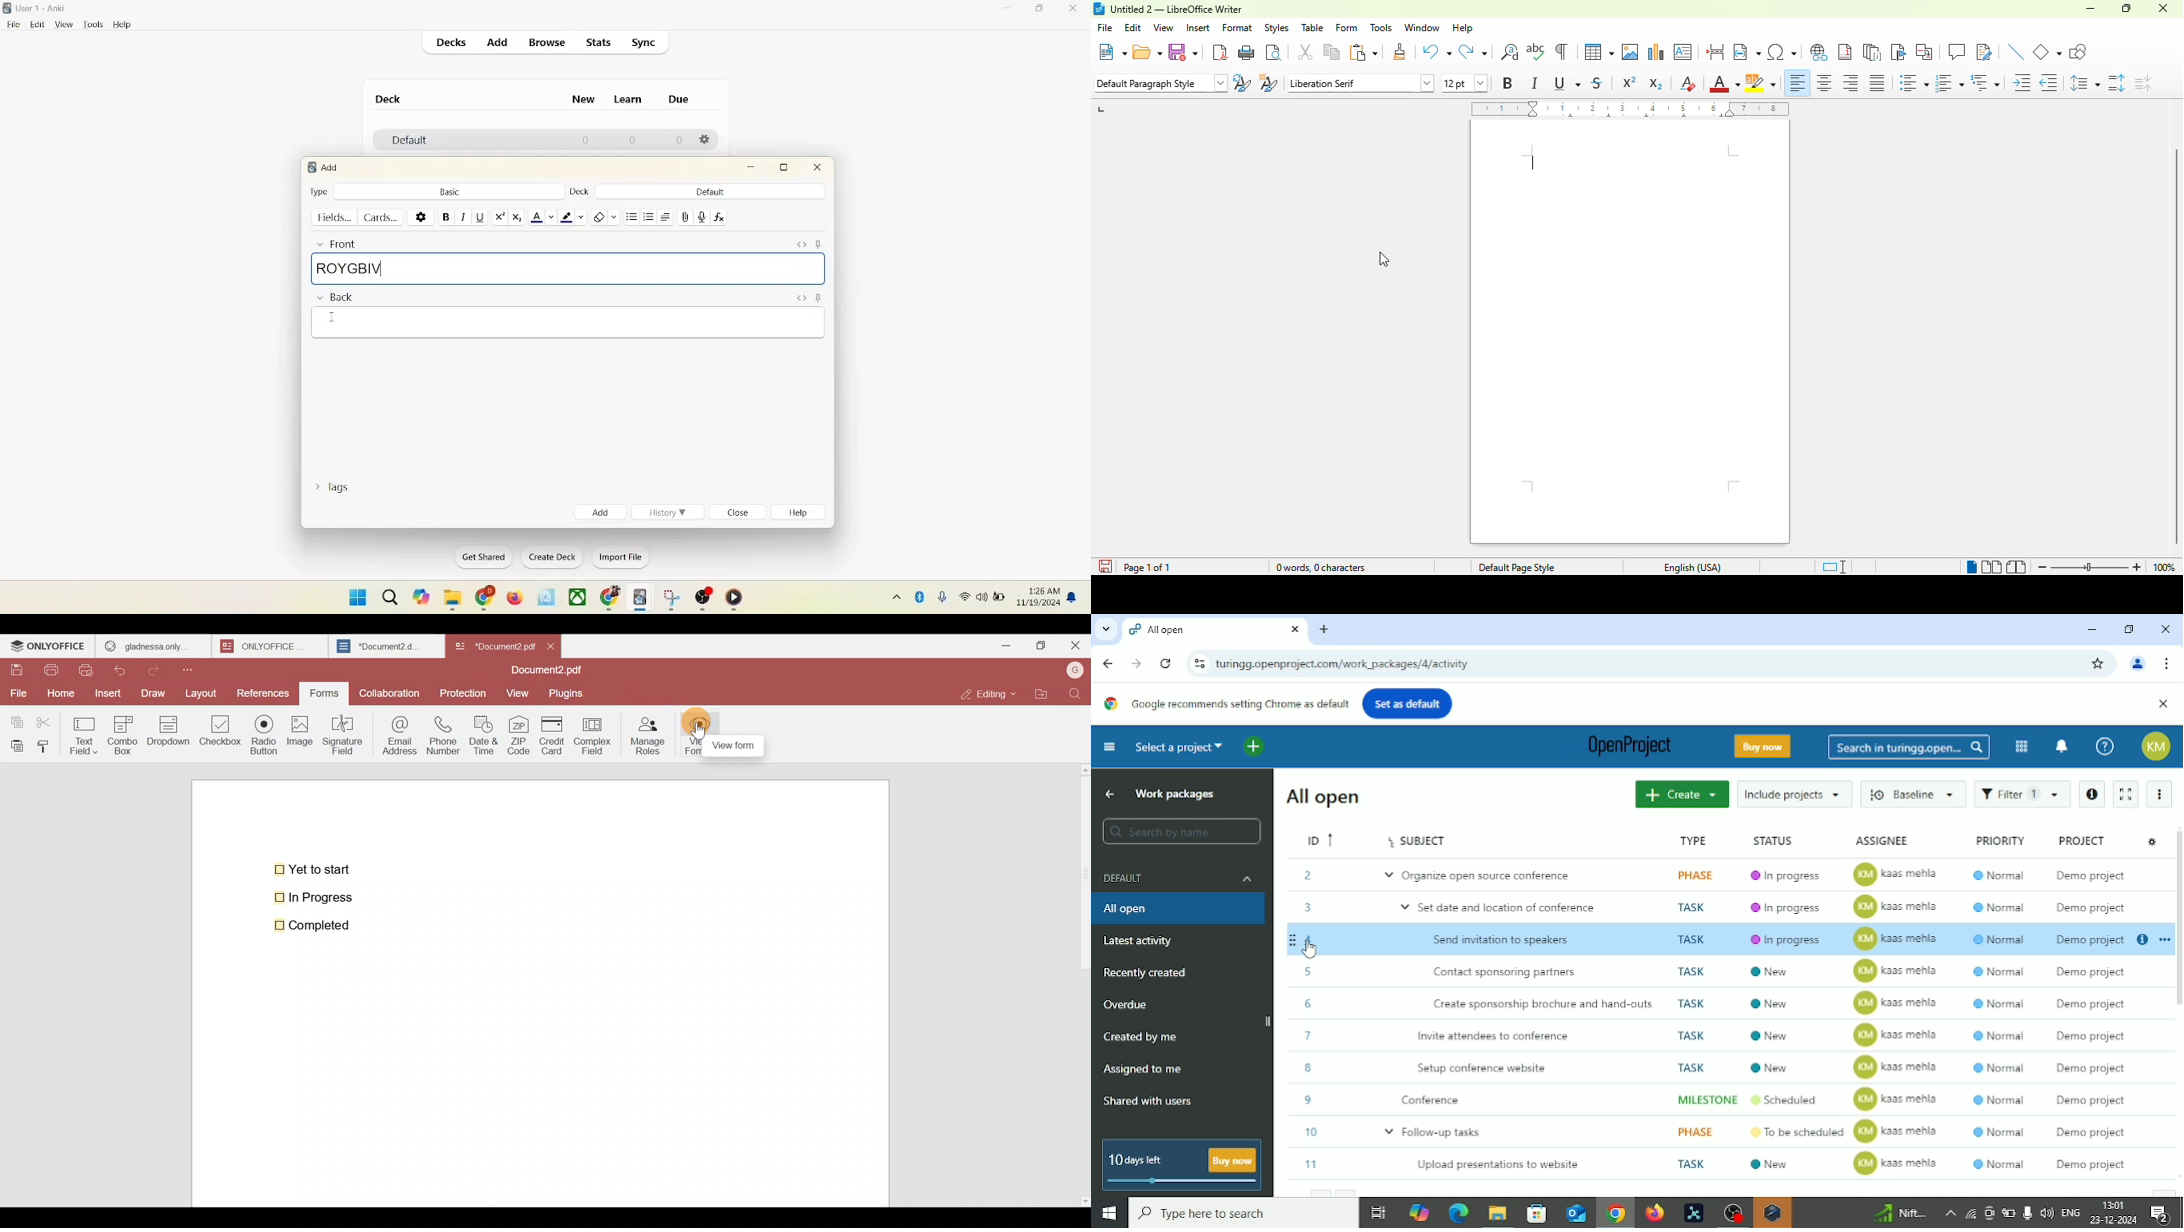  I want to click on browse, so click(549, 43).